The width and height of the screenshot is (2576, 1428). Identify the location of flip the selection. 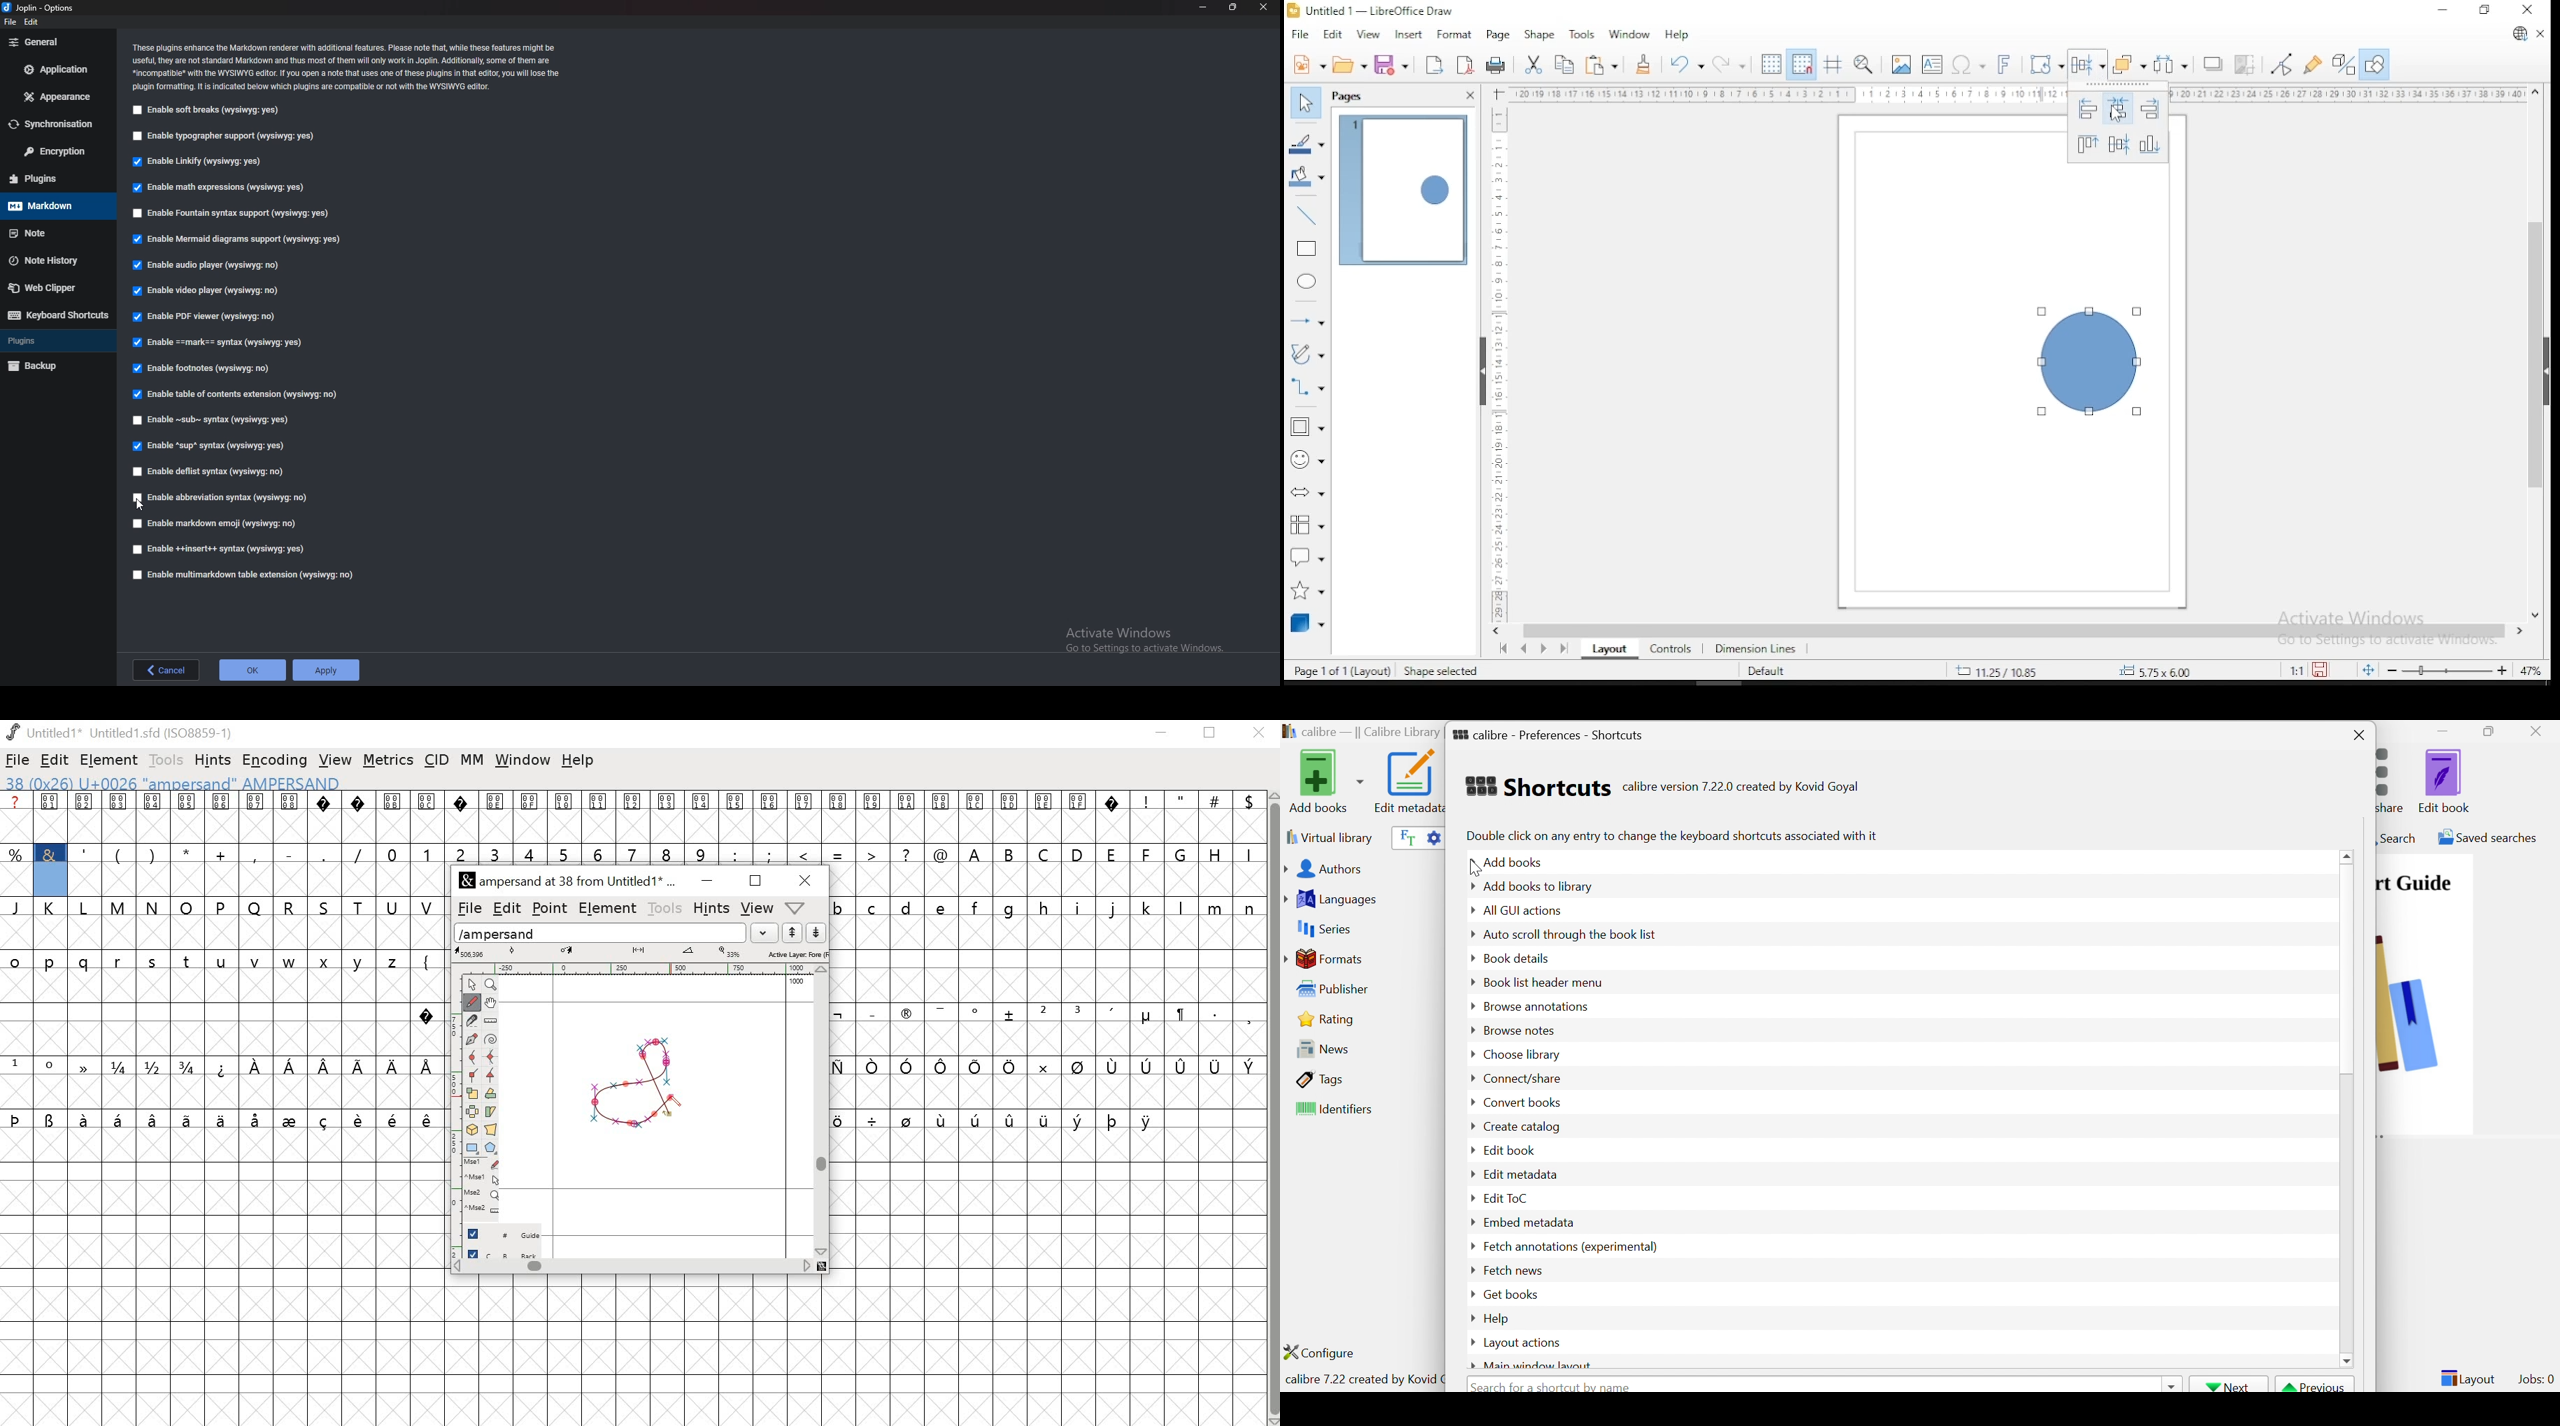
(474, 1112).